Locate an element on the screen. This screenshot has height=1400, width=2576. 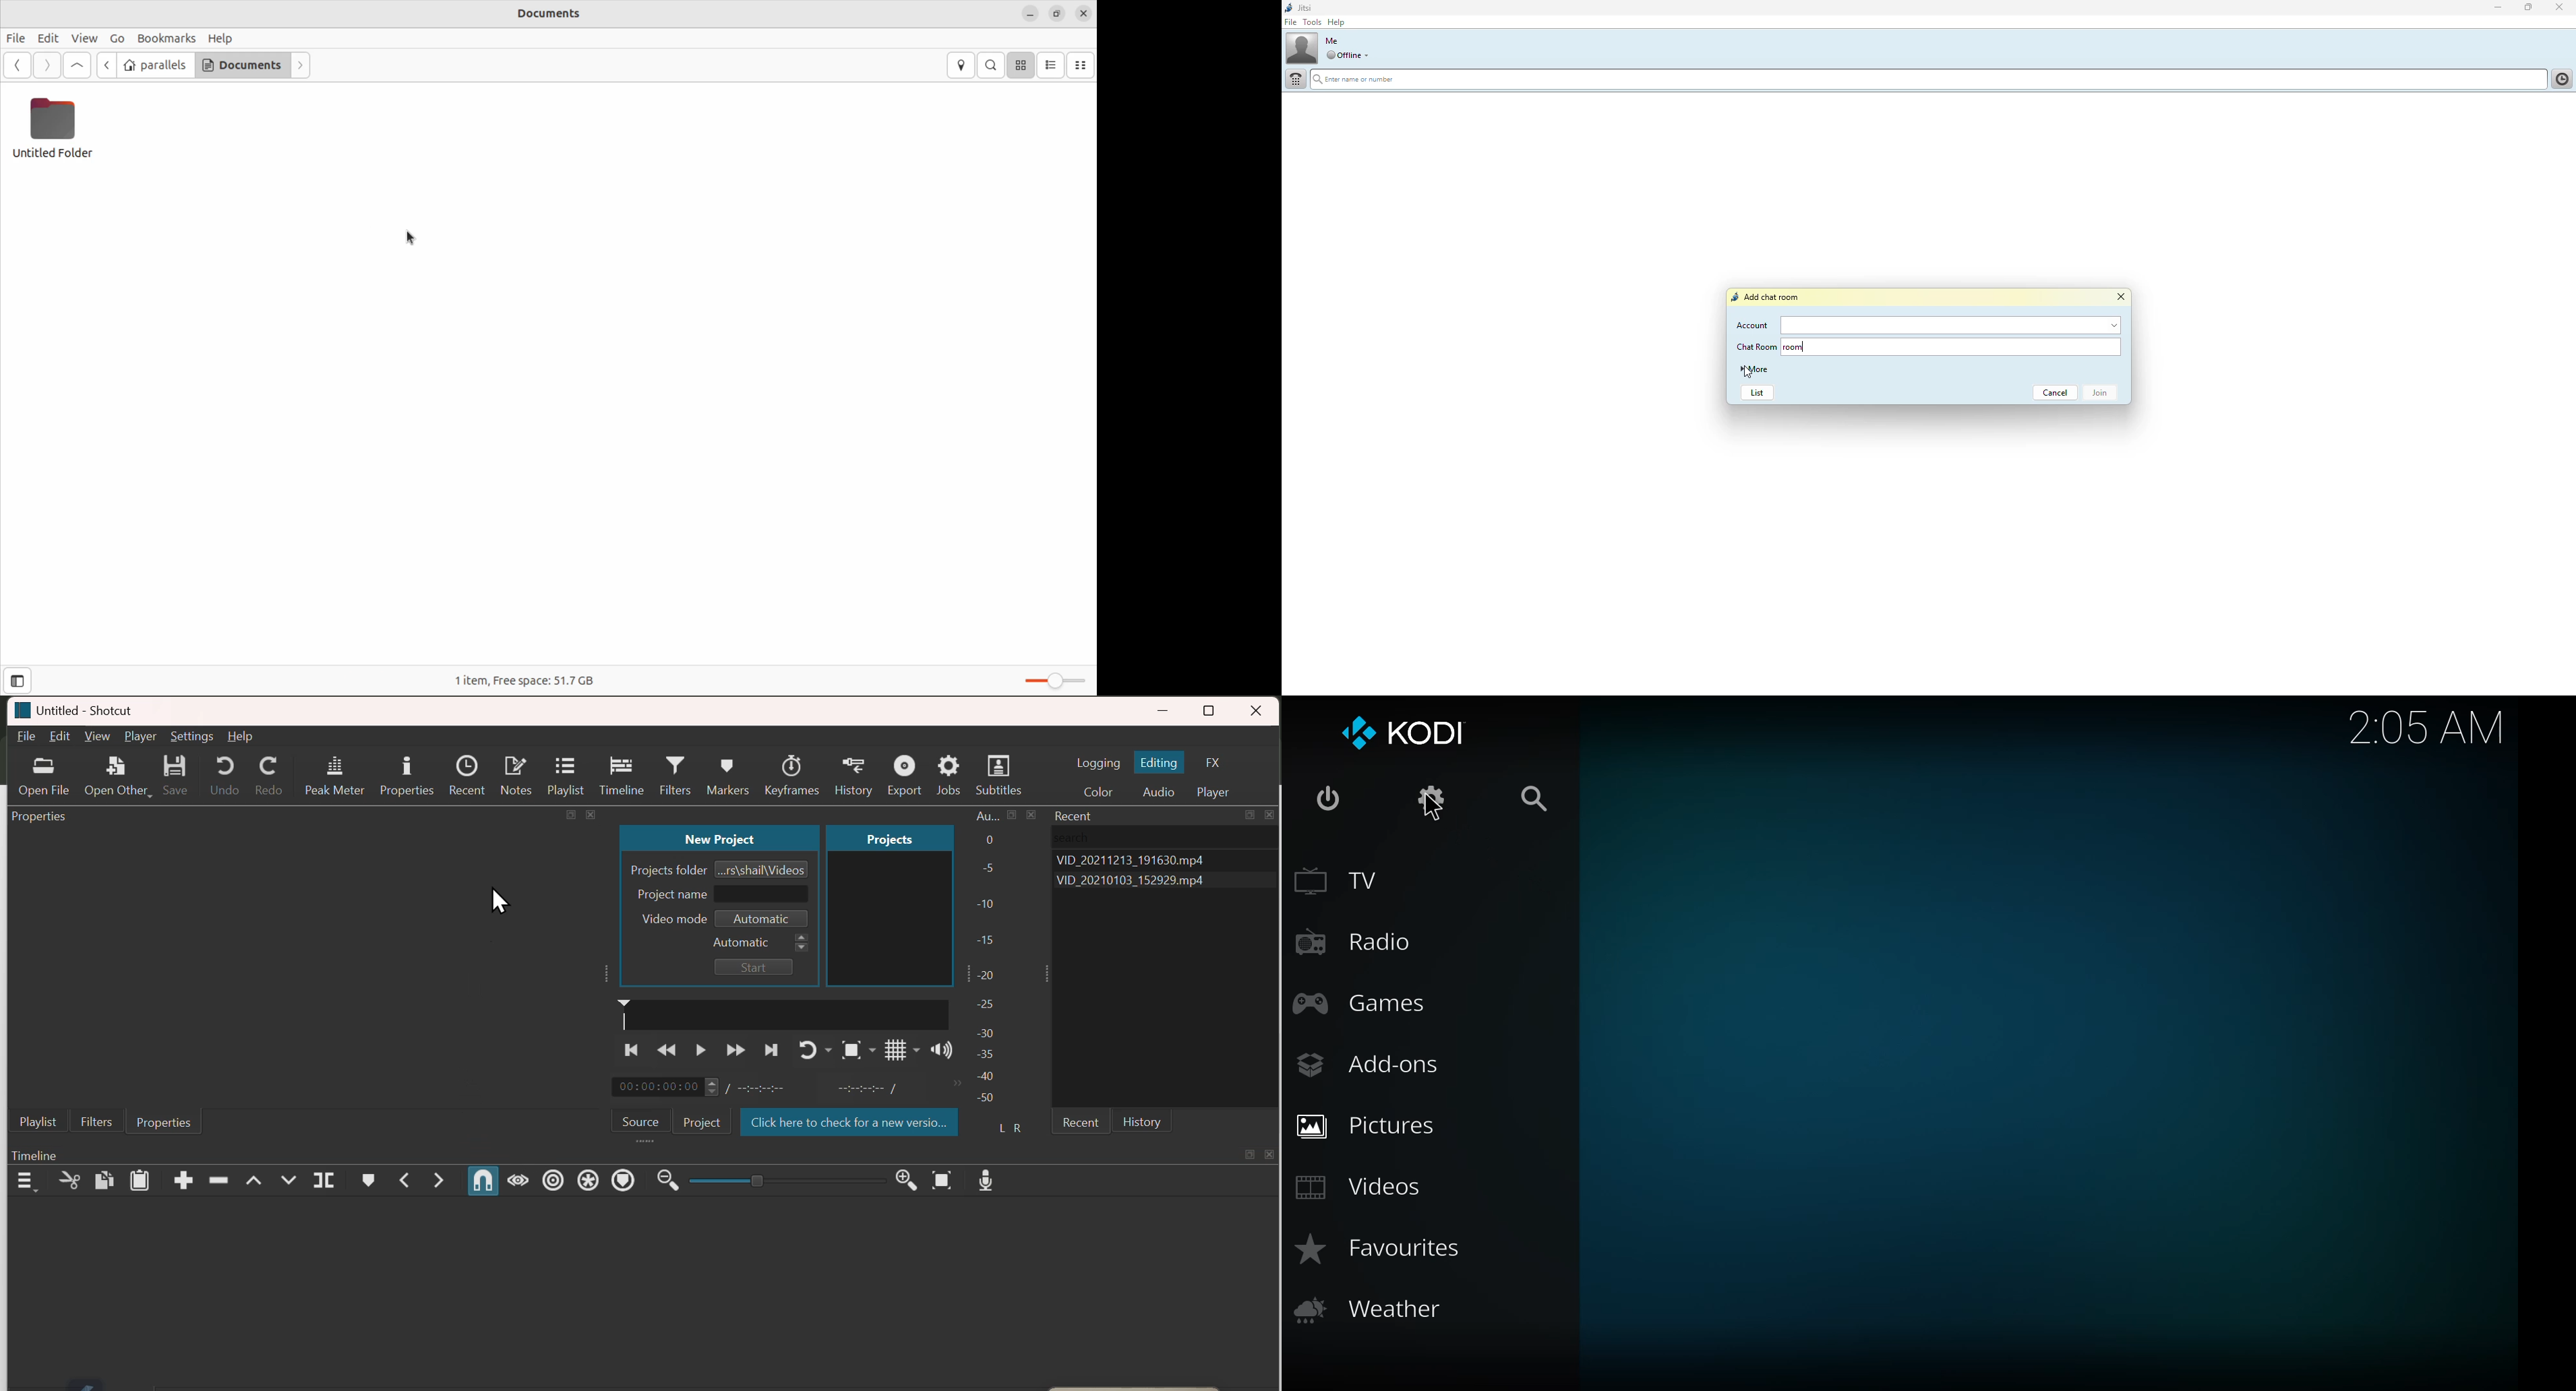
join is located at coordinates (2104, 393).